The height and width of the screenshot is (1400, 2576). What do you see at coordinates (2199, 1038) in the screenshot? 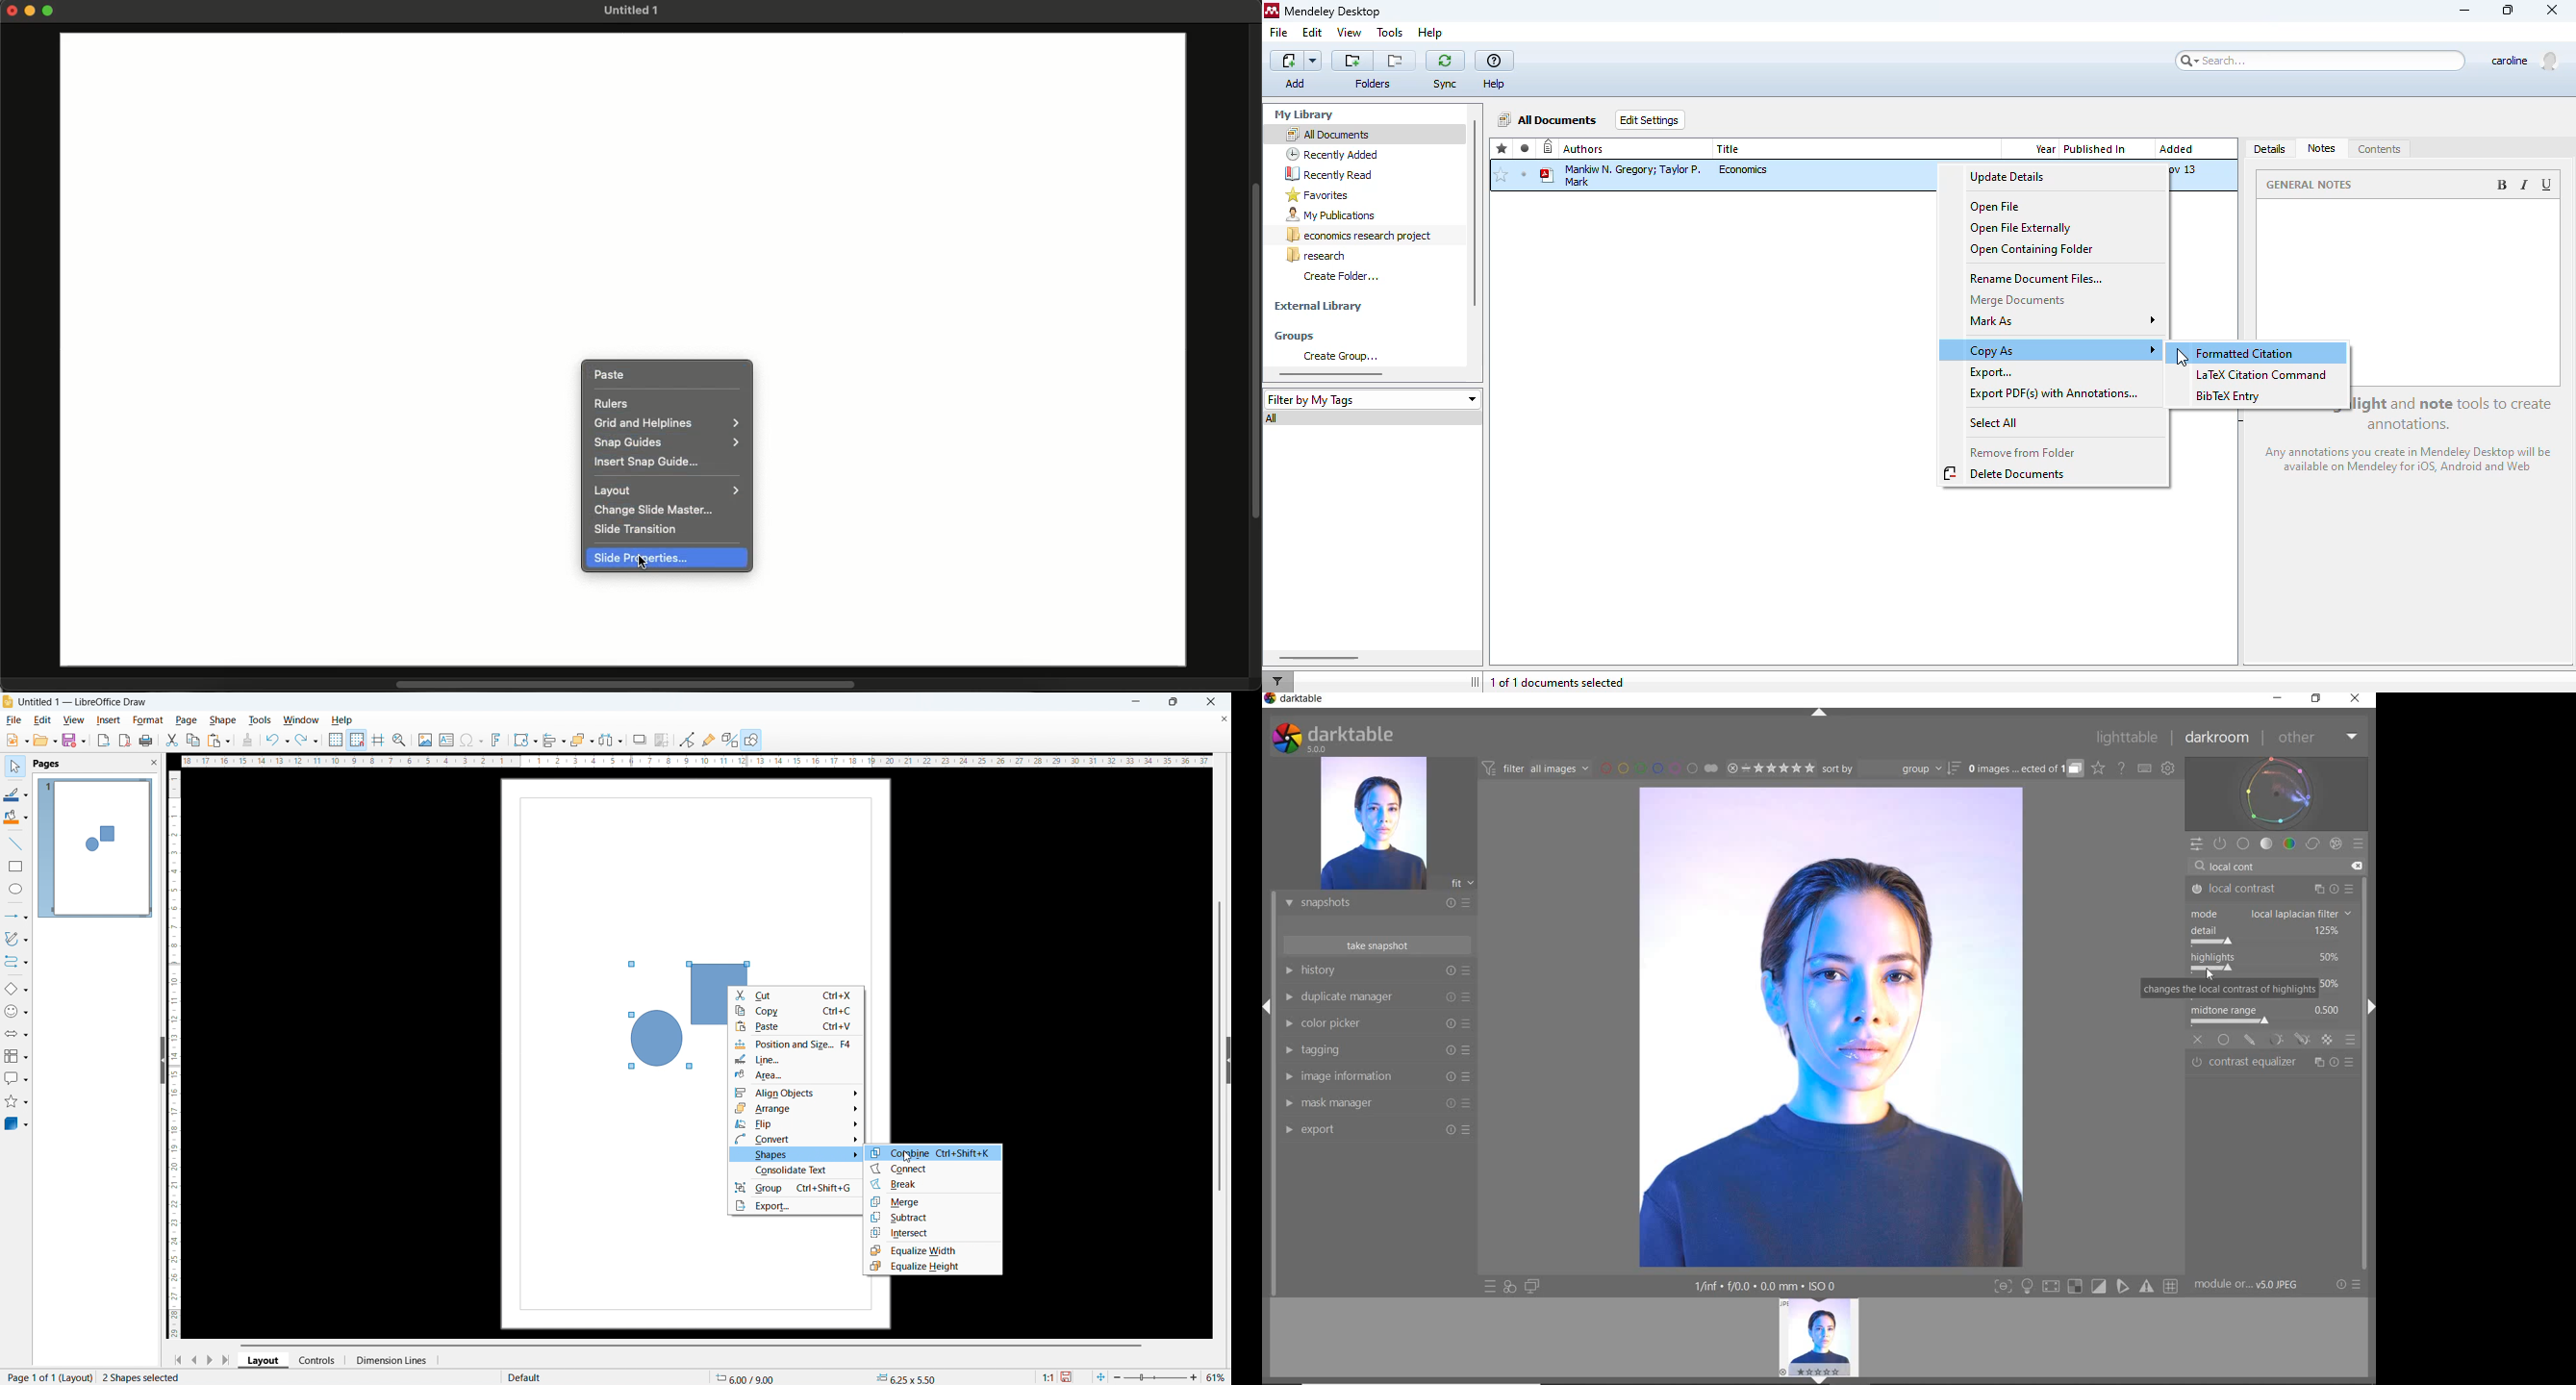
I see `off` at bounding box center [2199, 1038].